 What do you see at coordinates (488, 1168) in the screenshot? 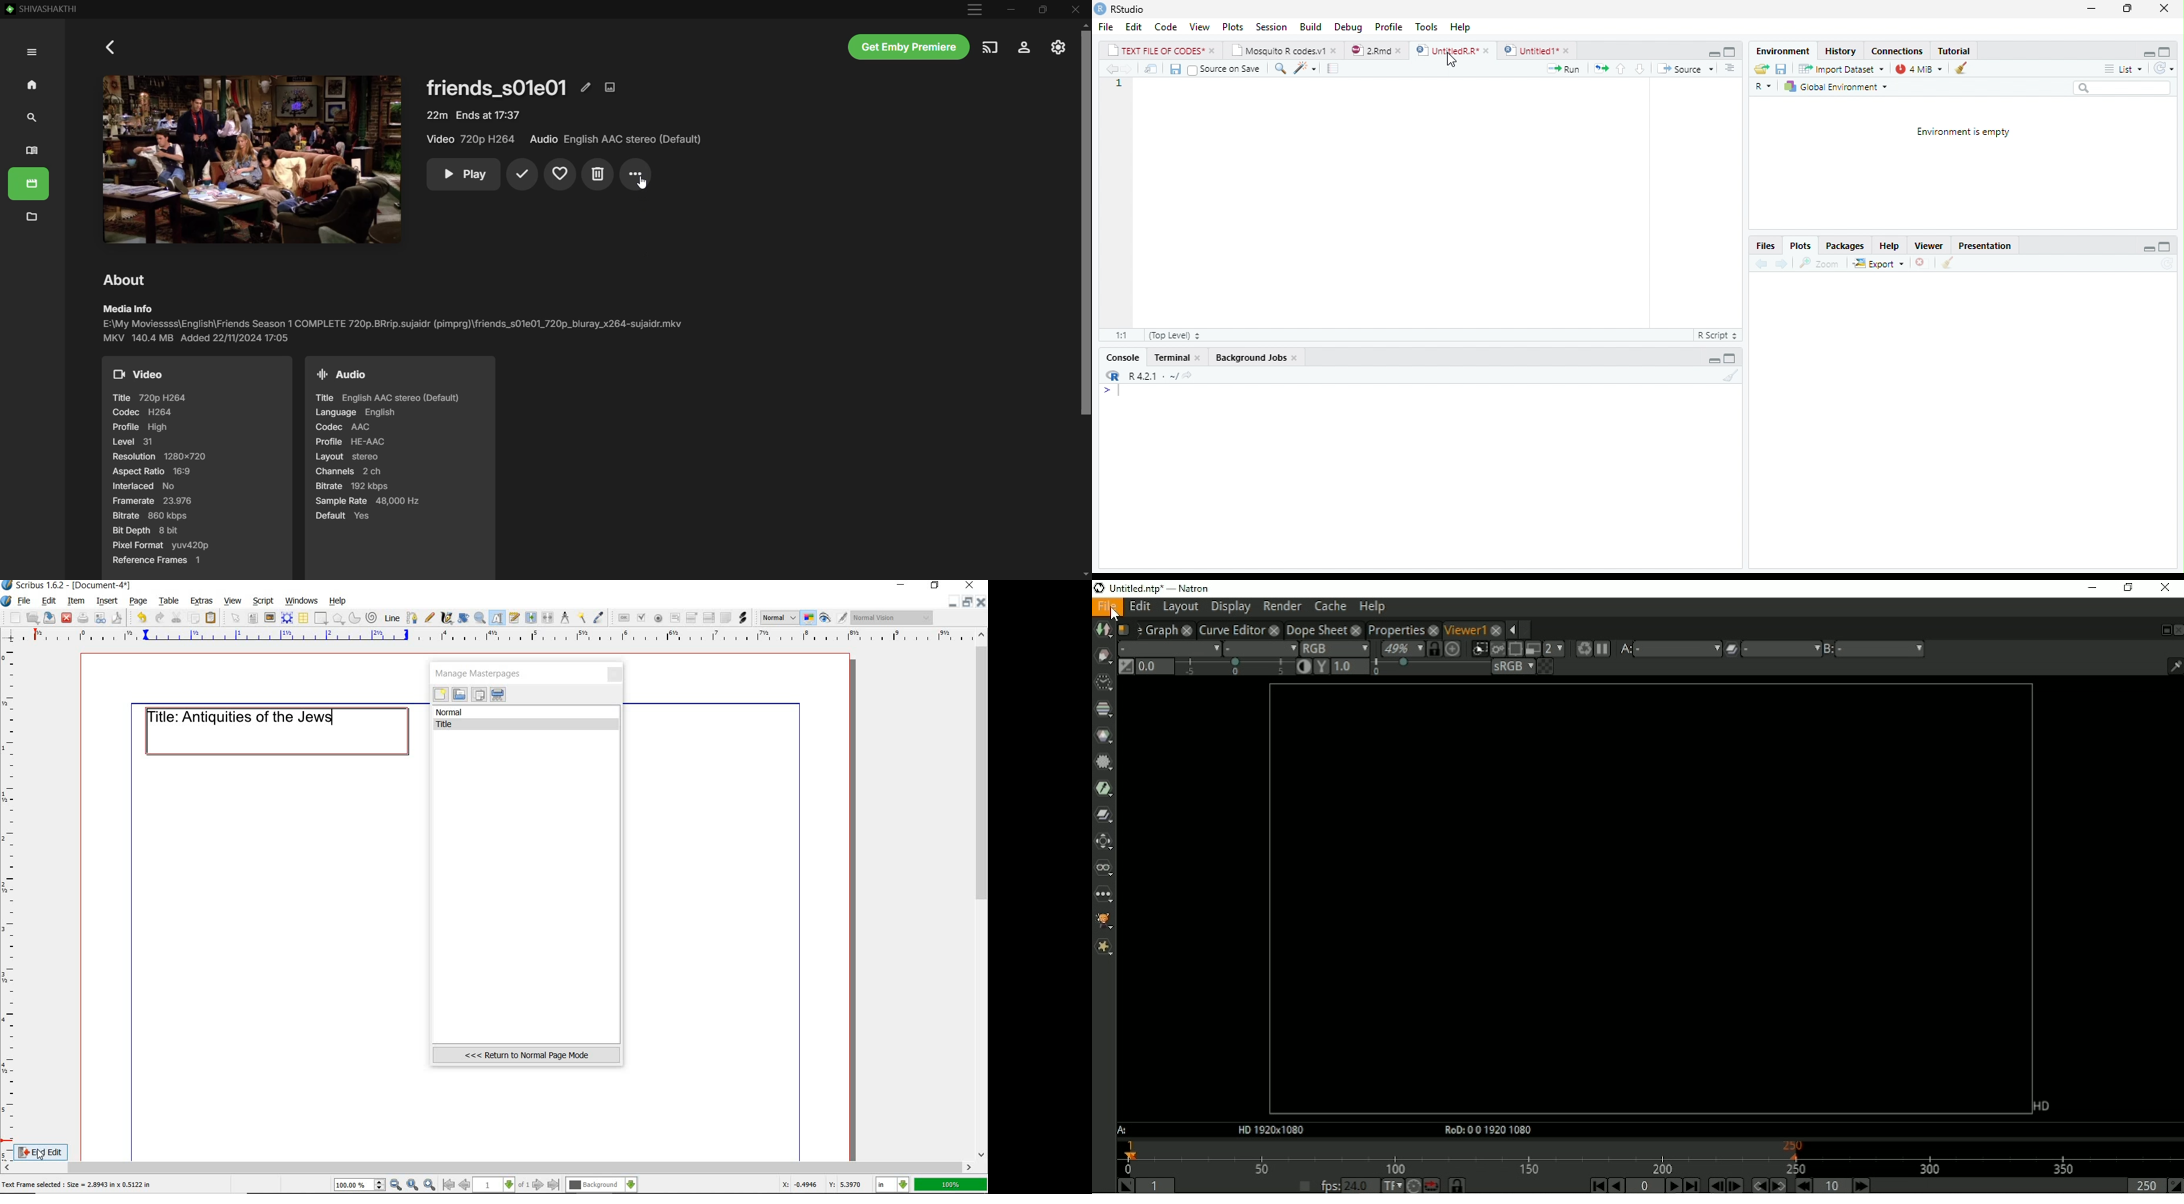
I see `scrollbar` at bounding box center [488, 1168].